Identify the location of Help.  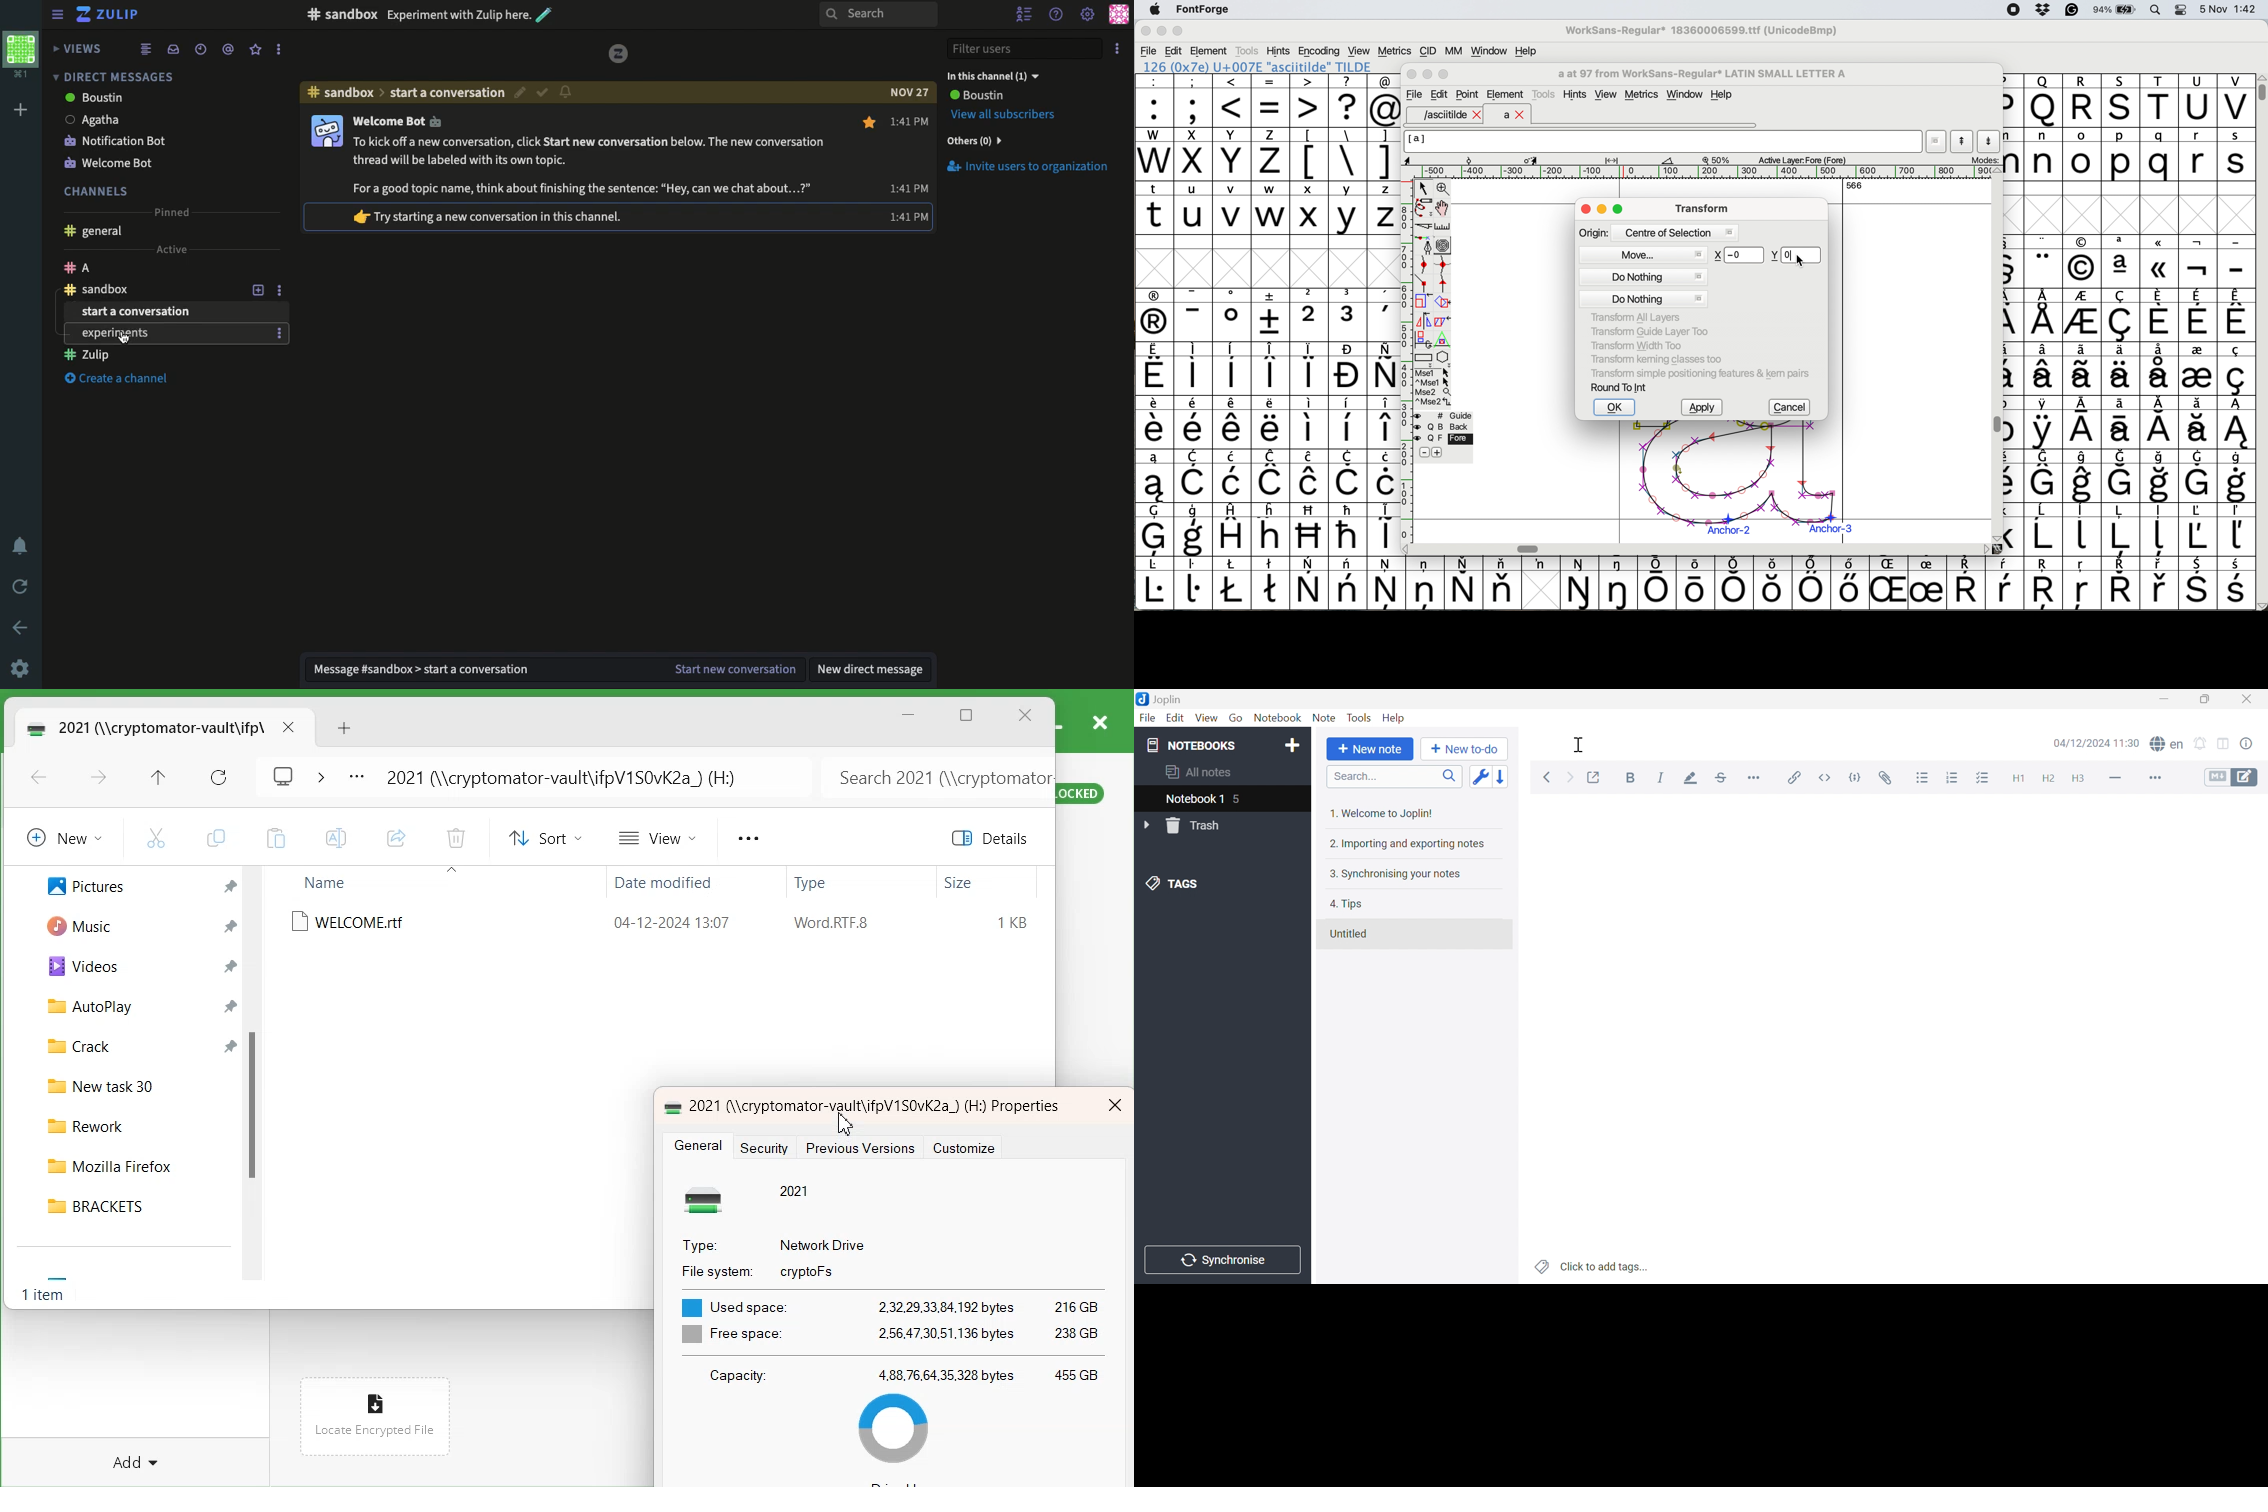
(1057, 12).